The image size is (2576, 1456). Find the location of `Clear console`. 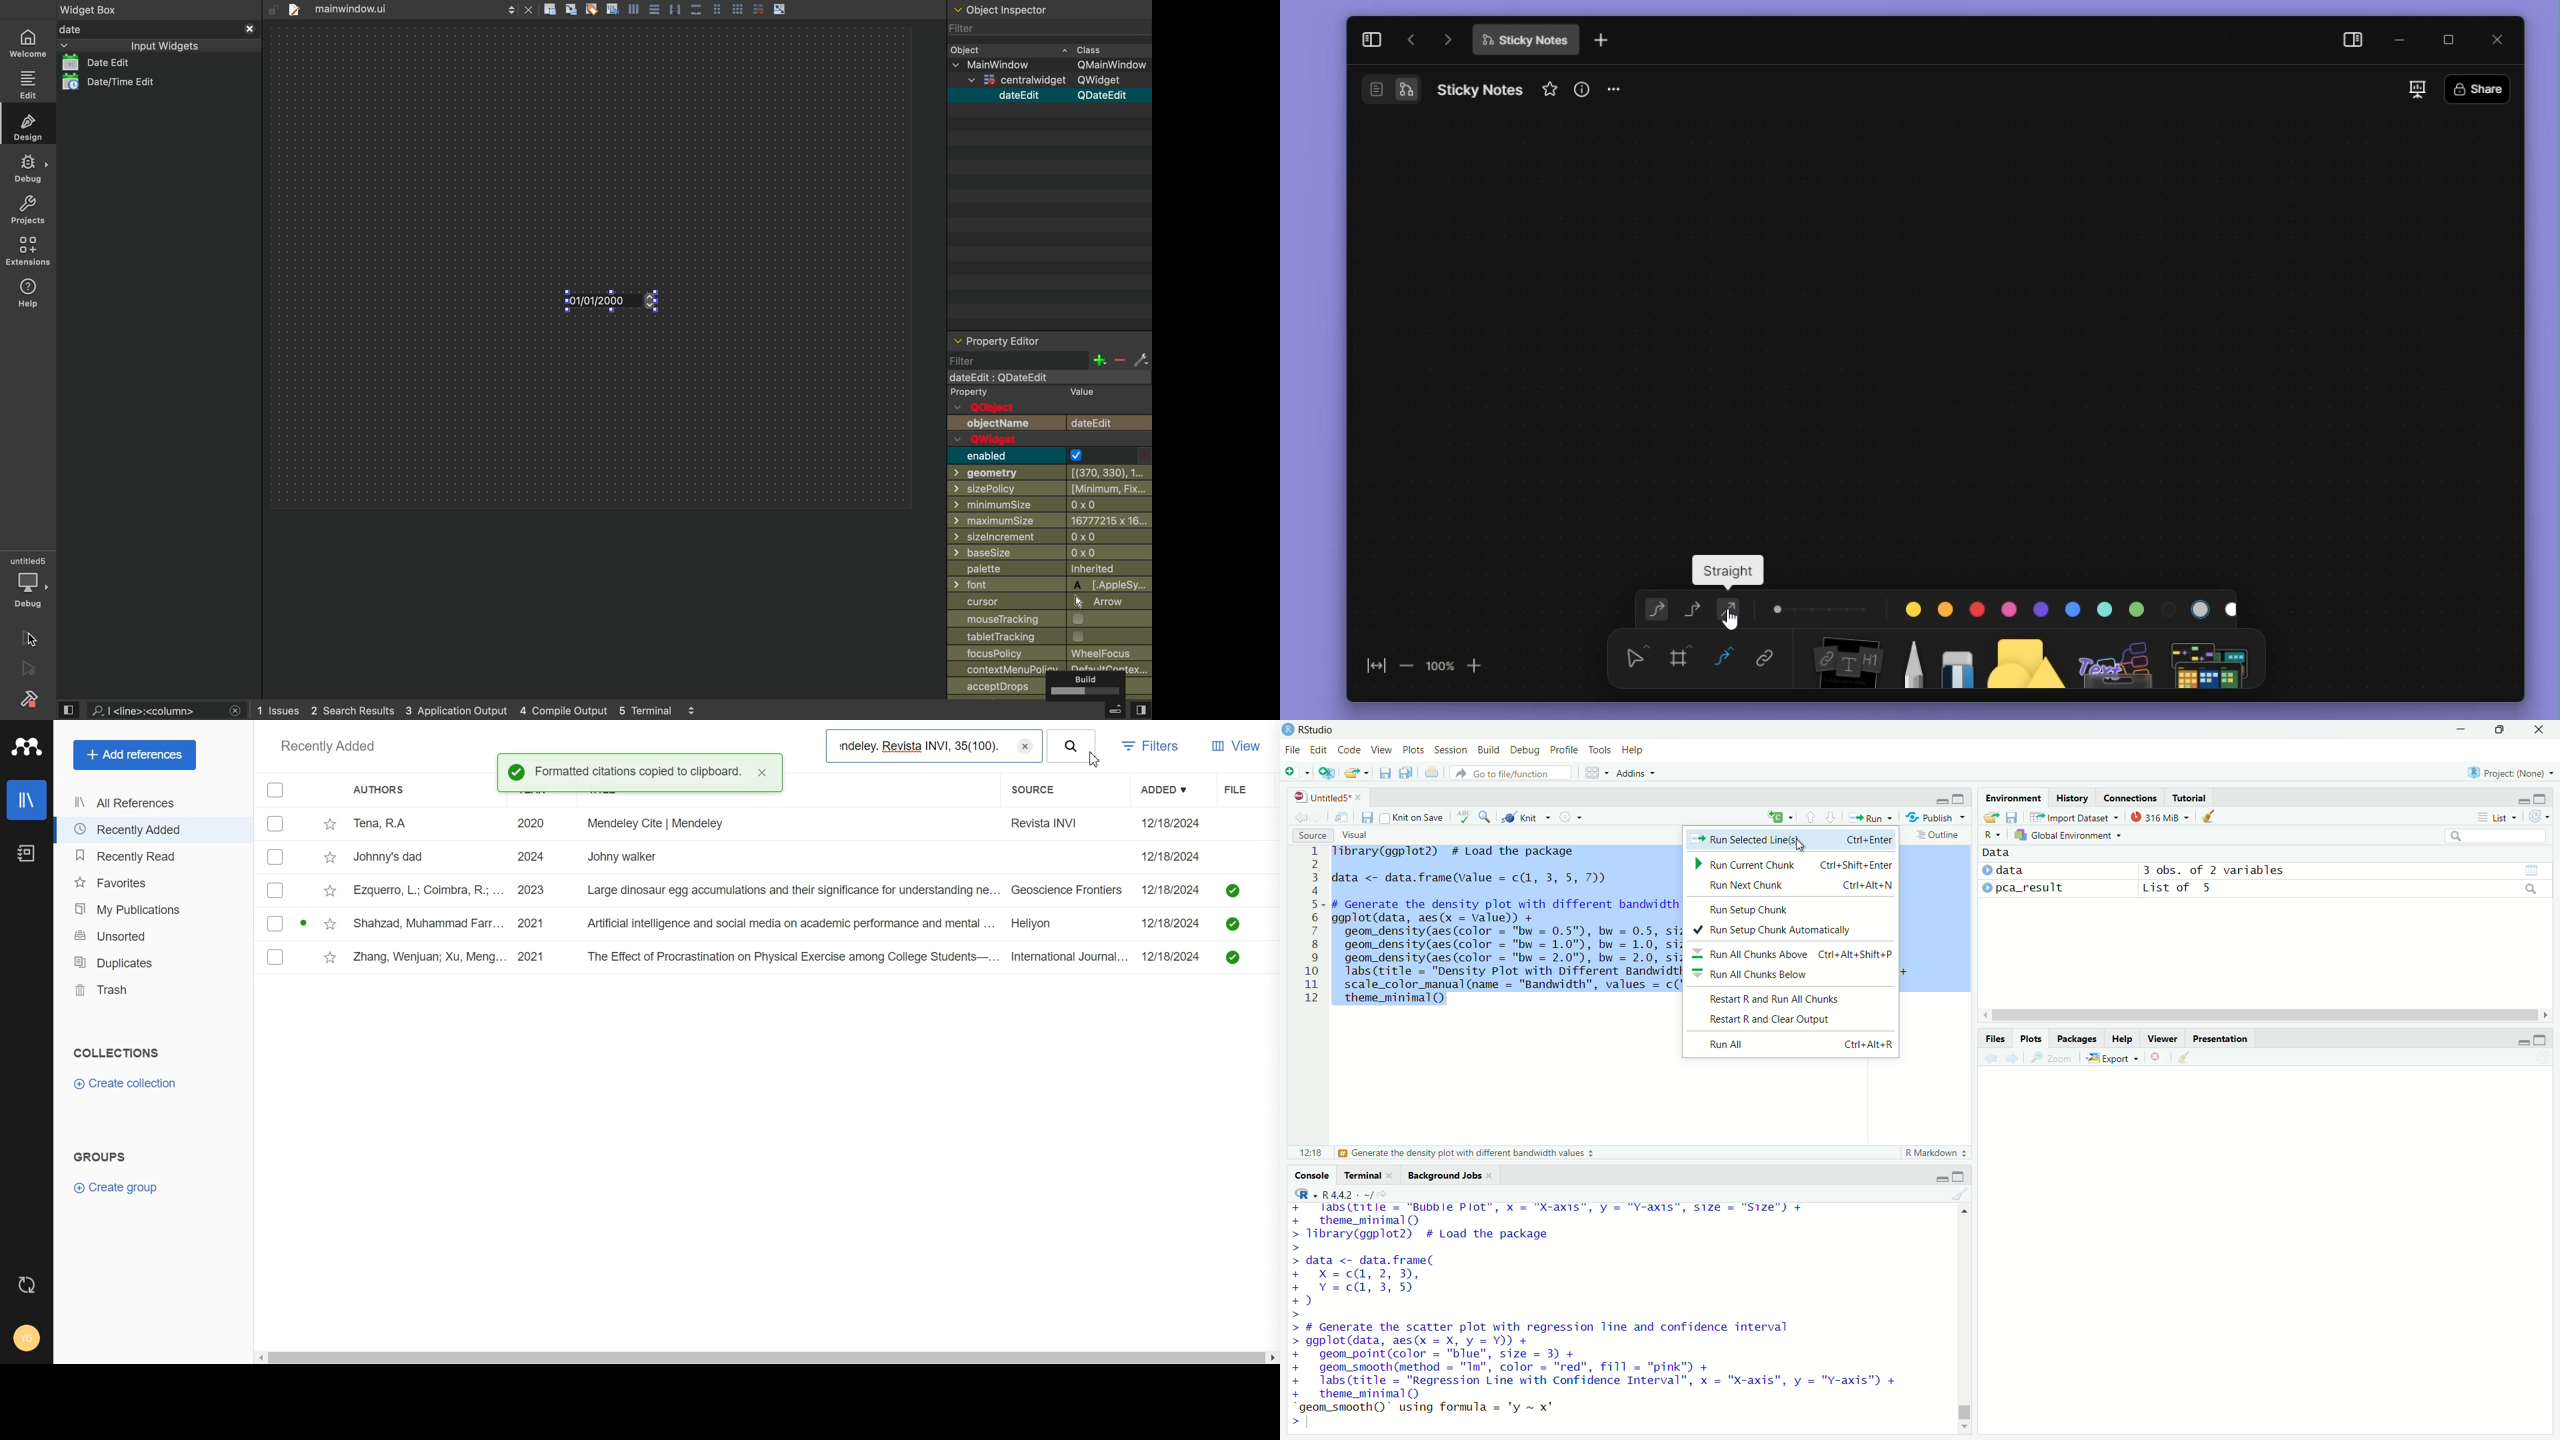

Clear console is located at coordinates (1961, 1194).